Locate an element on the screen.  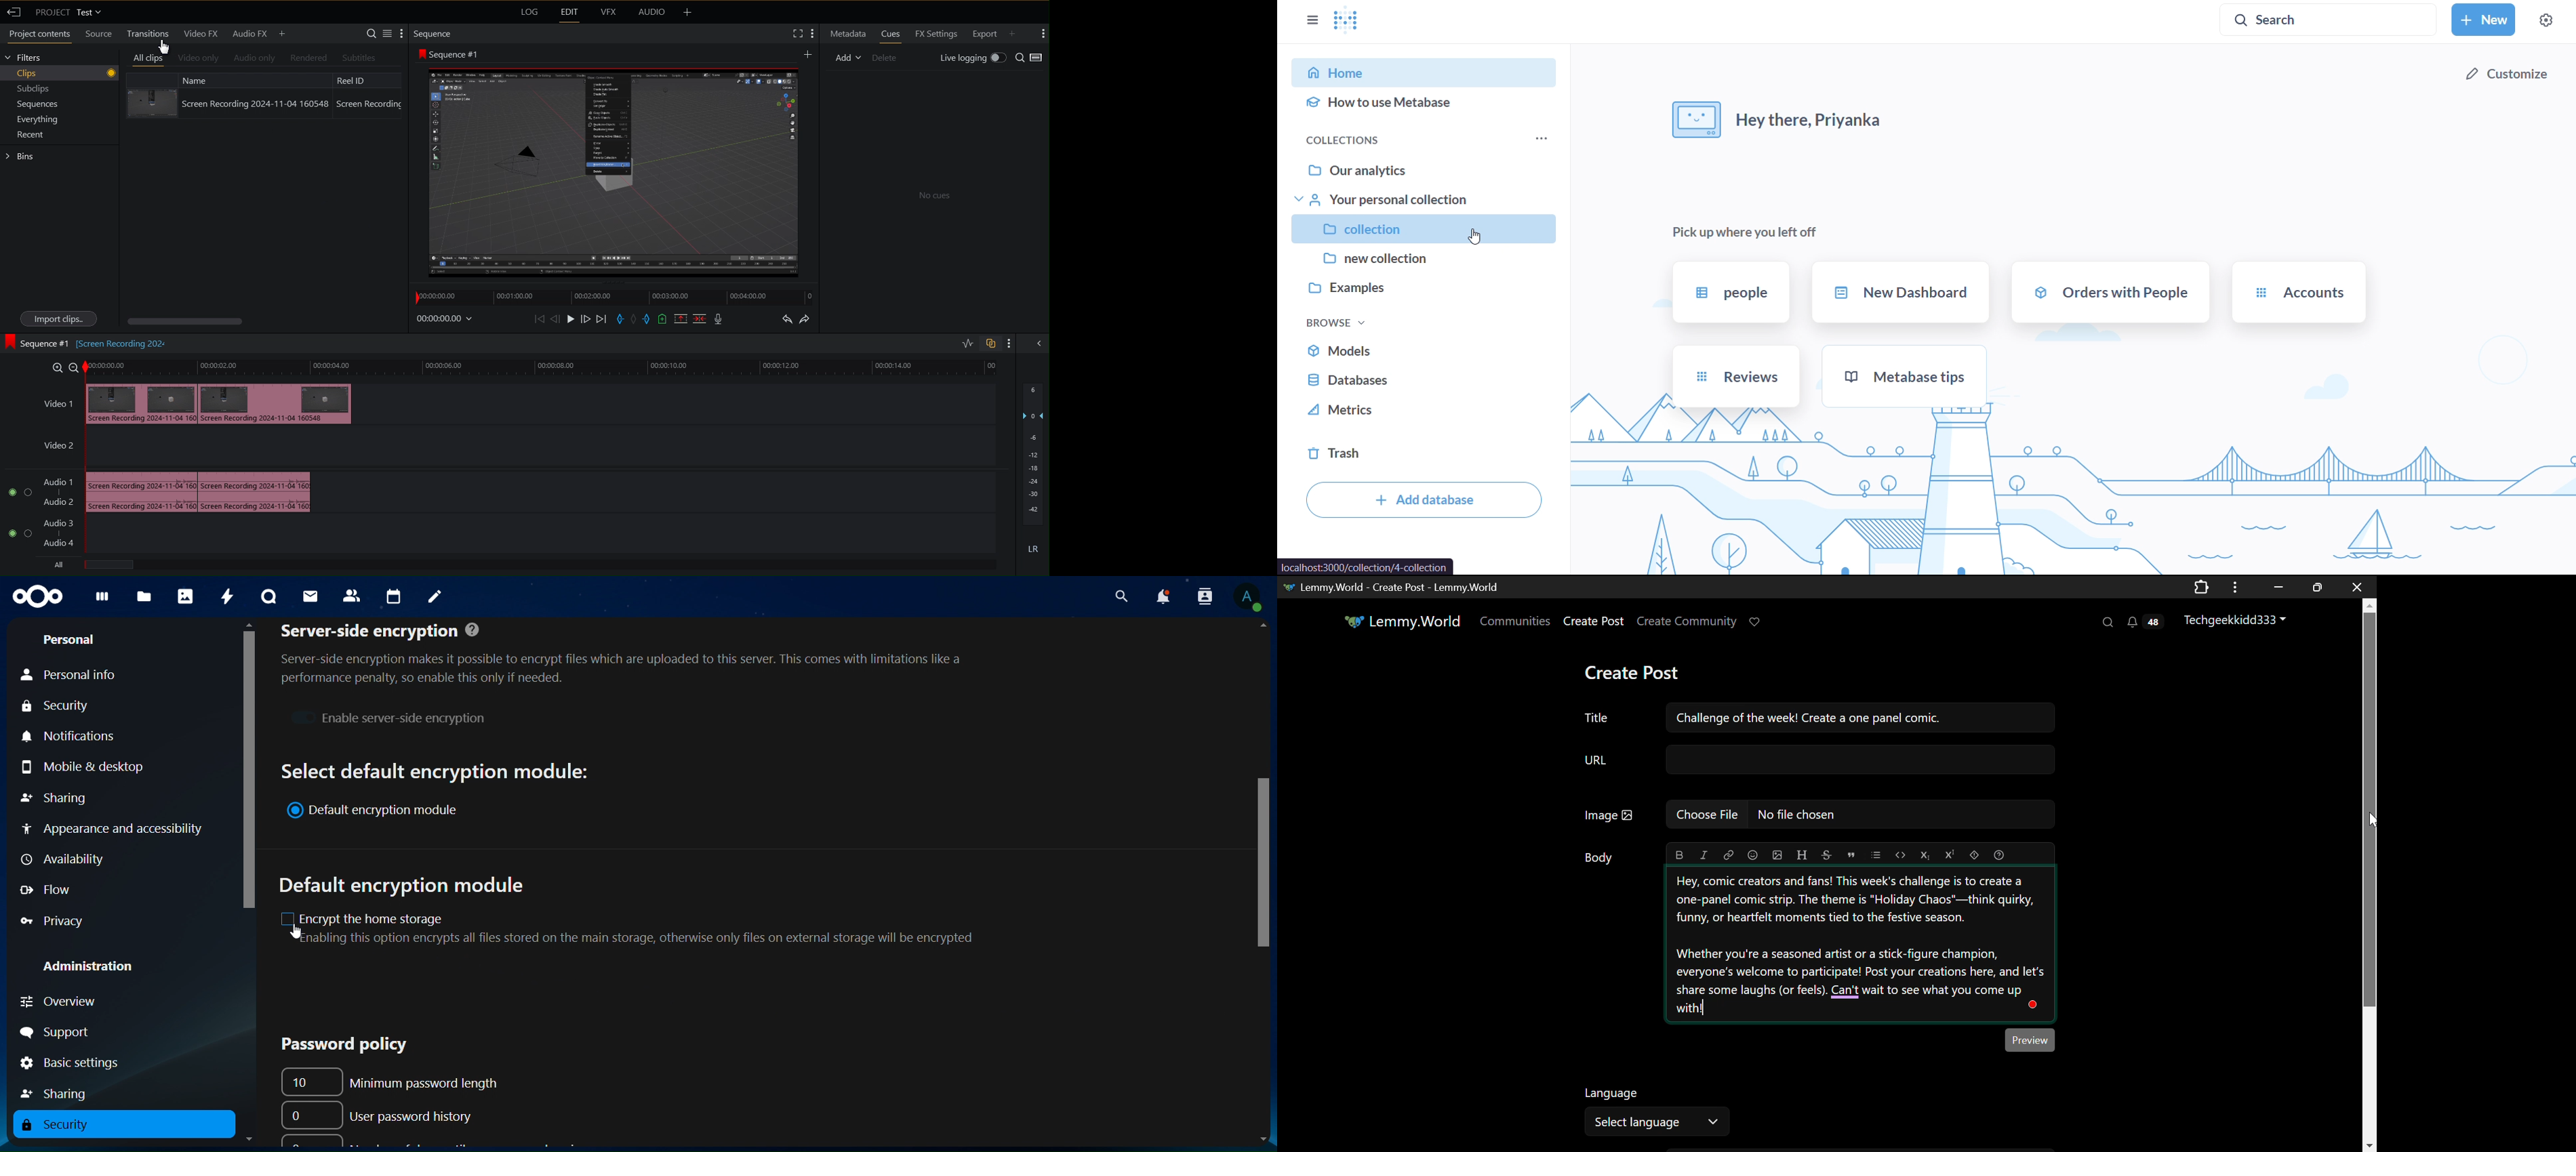
Emoji is located at coordinates (1753, 855).